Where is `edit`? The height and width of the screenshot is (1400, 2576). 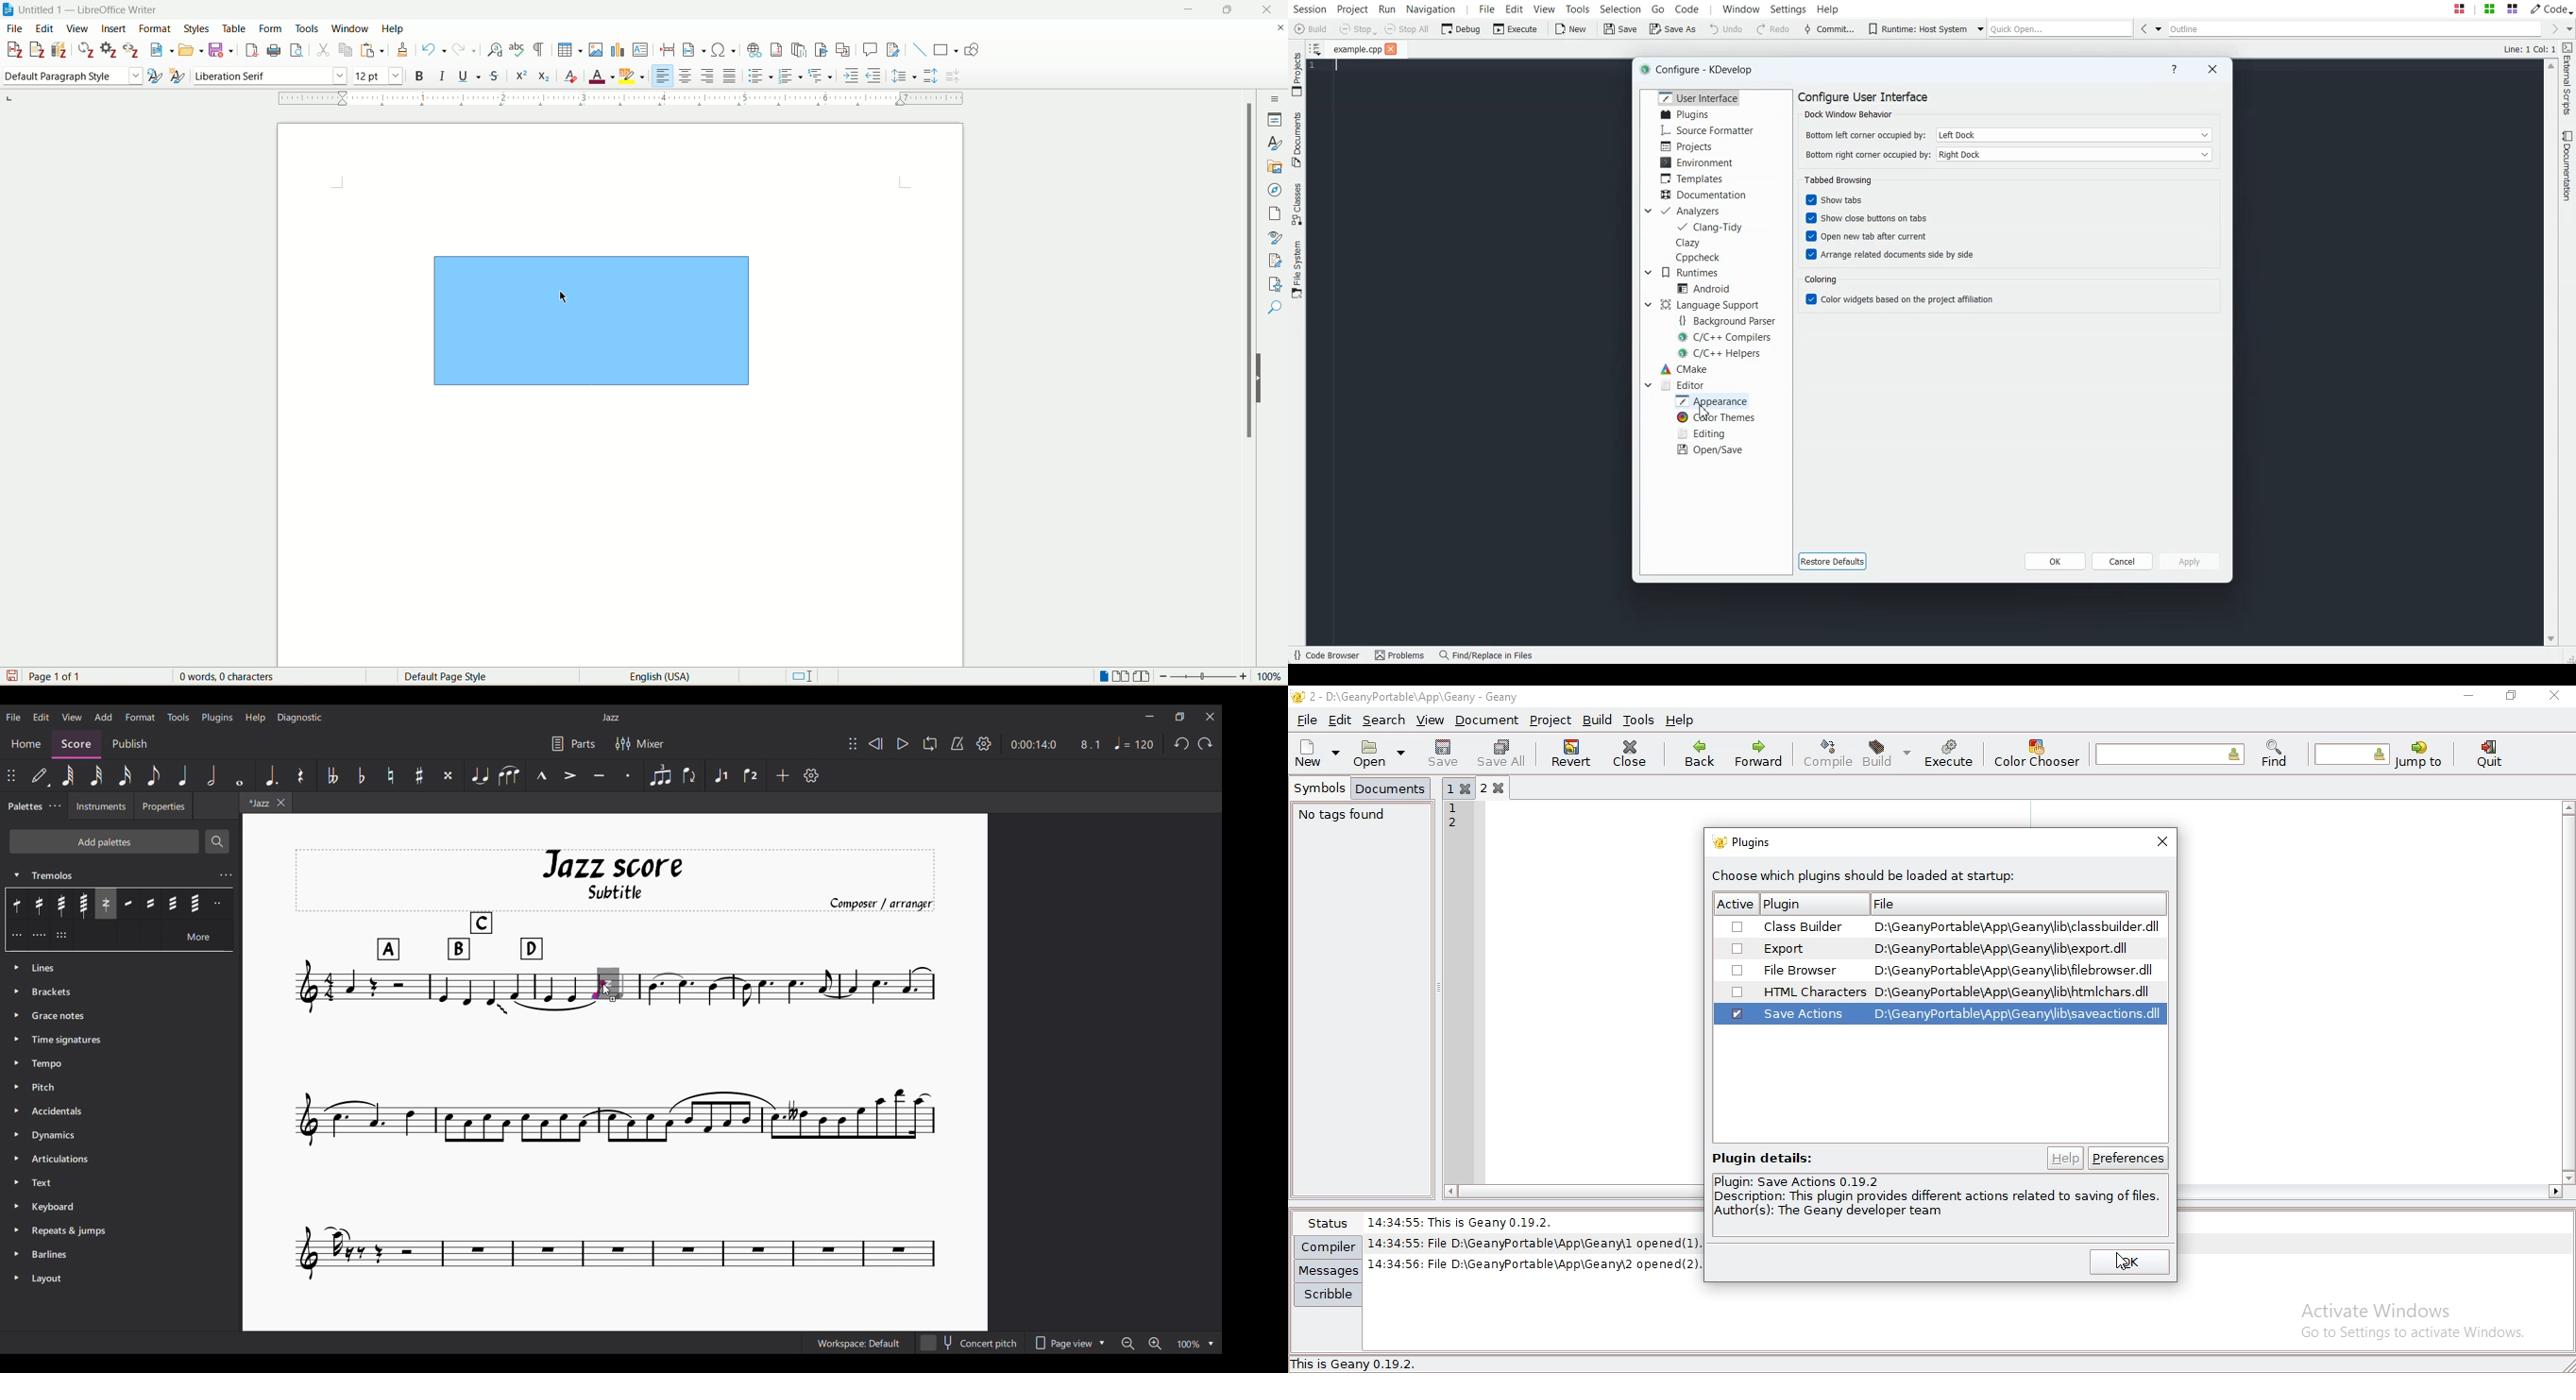 edit is located at coordinates (42, 28).